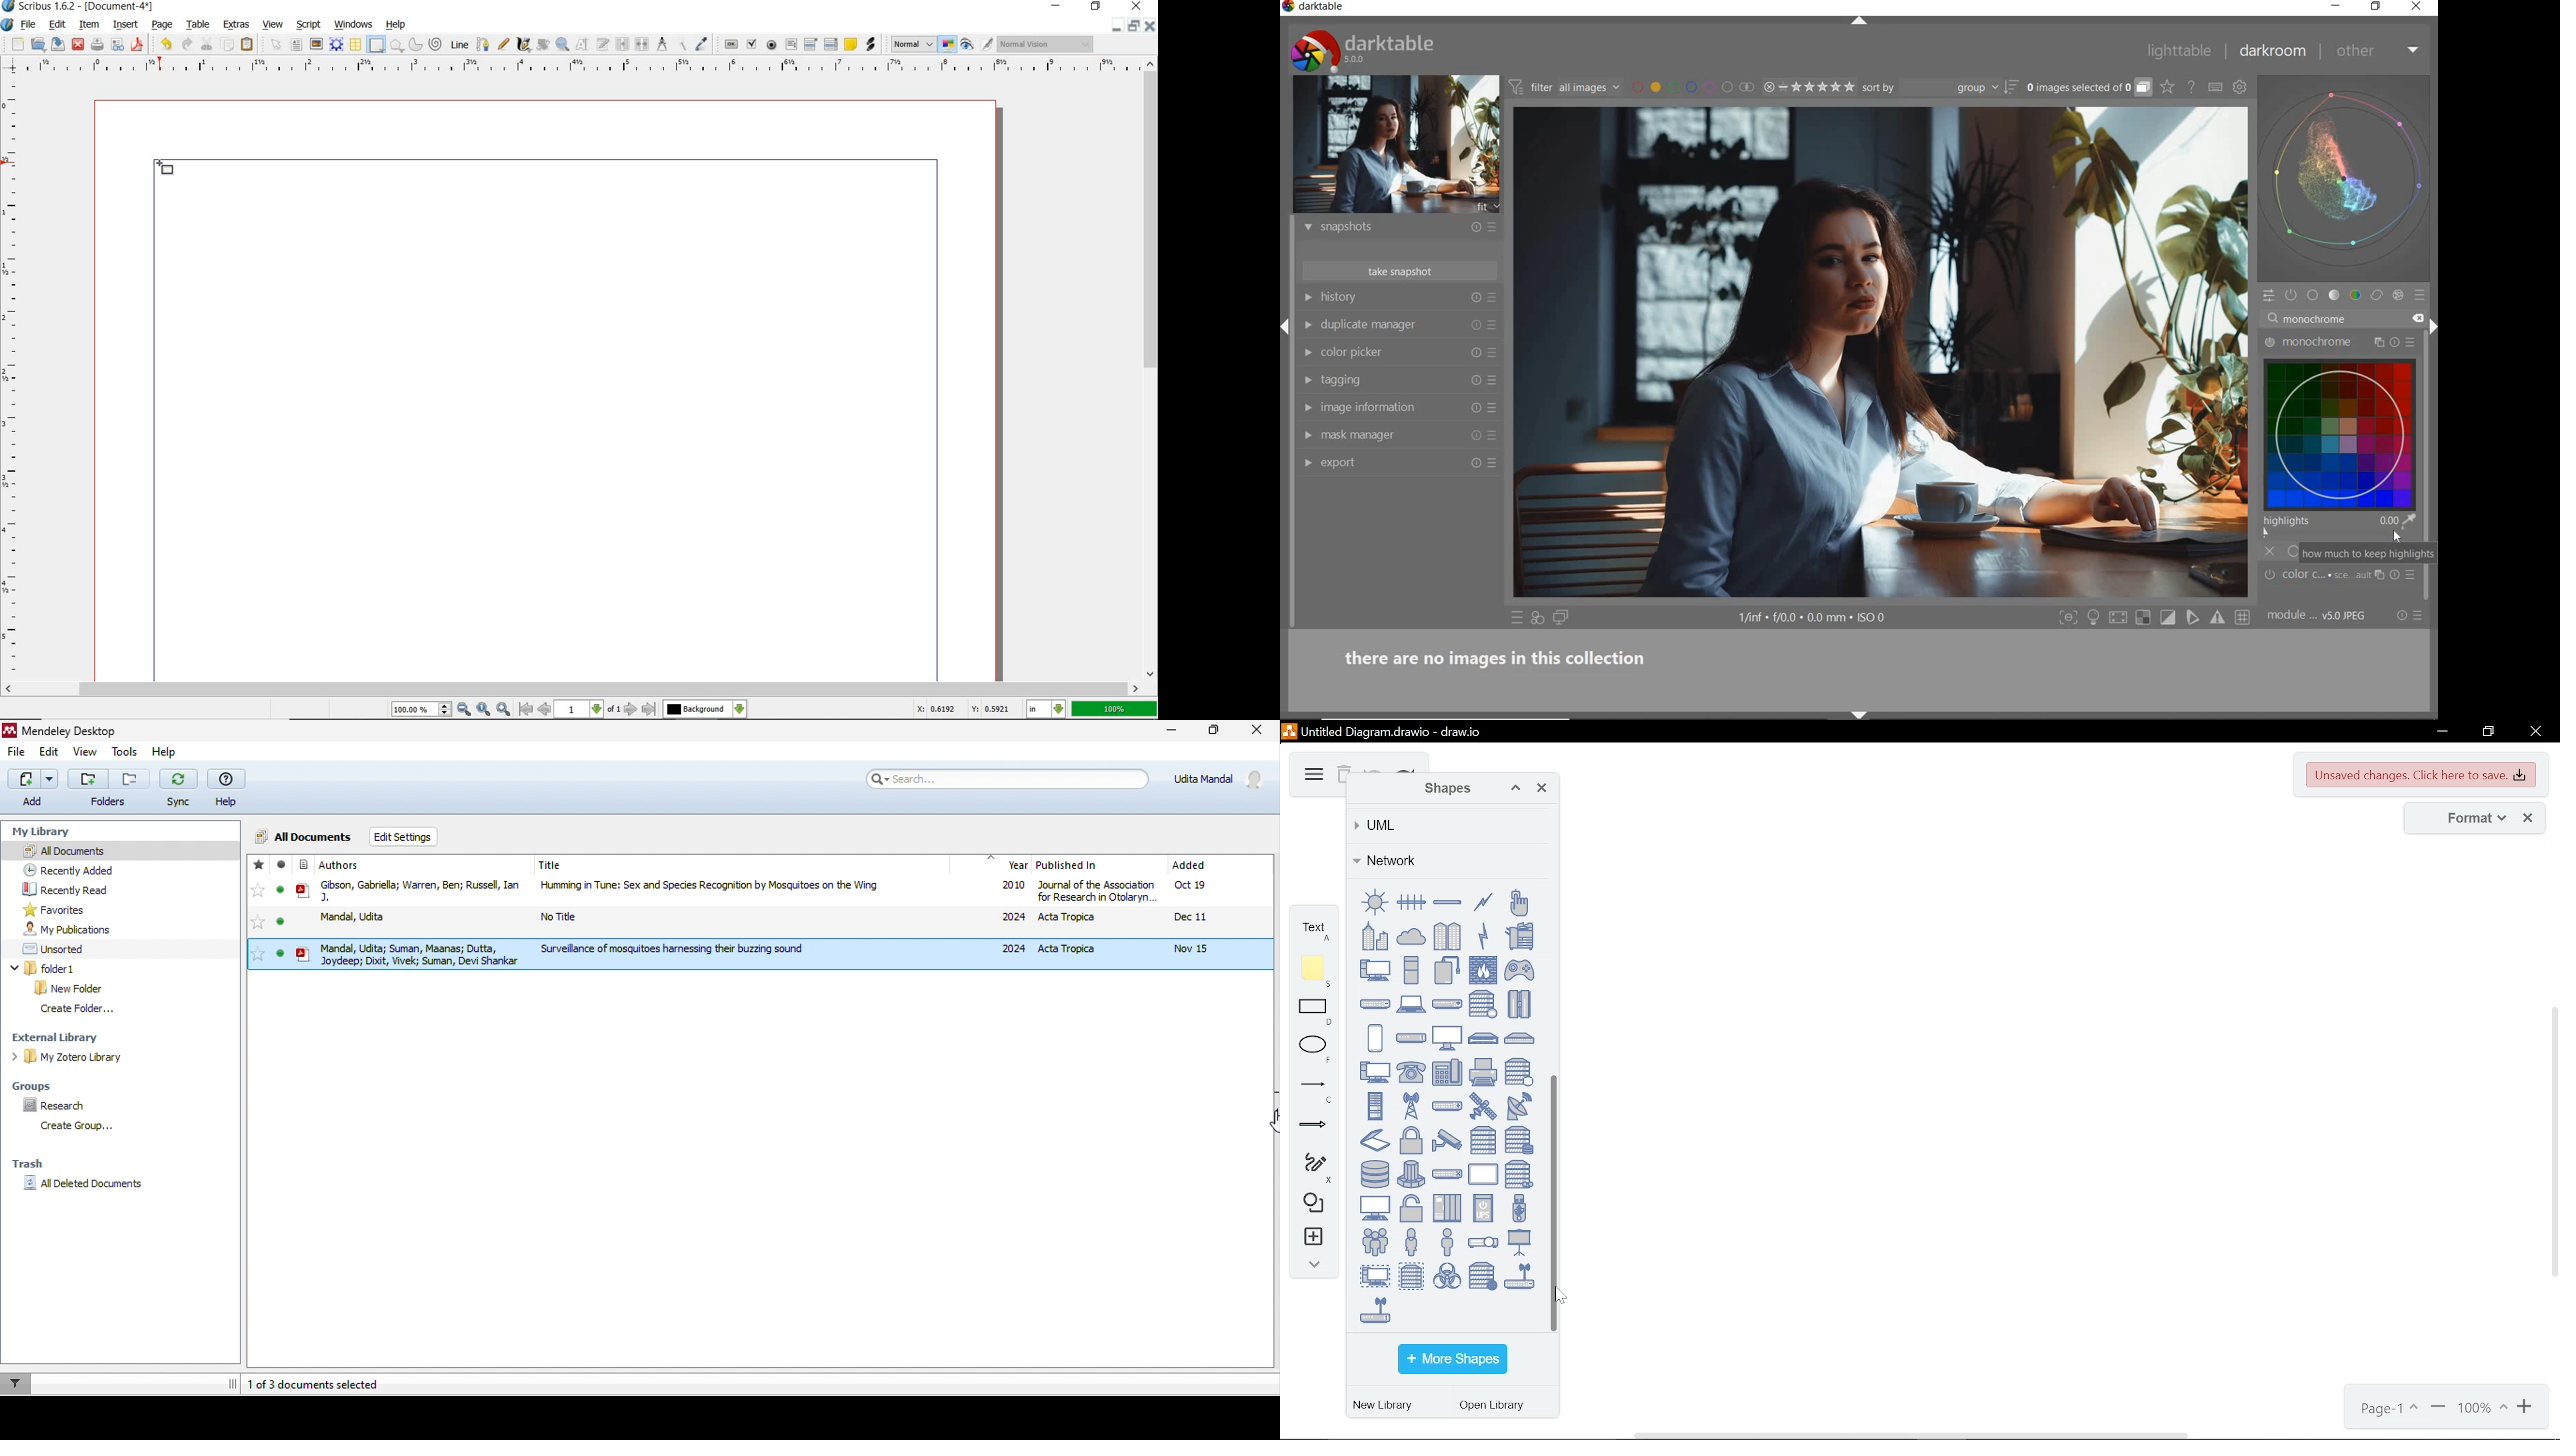  I want to click on edit text with story editor, so click(602, 45).